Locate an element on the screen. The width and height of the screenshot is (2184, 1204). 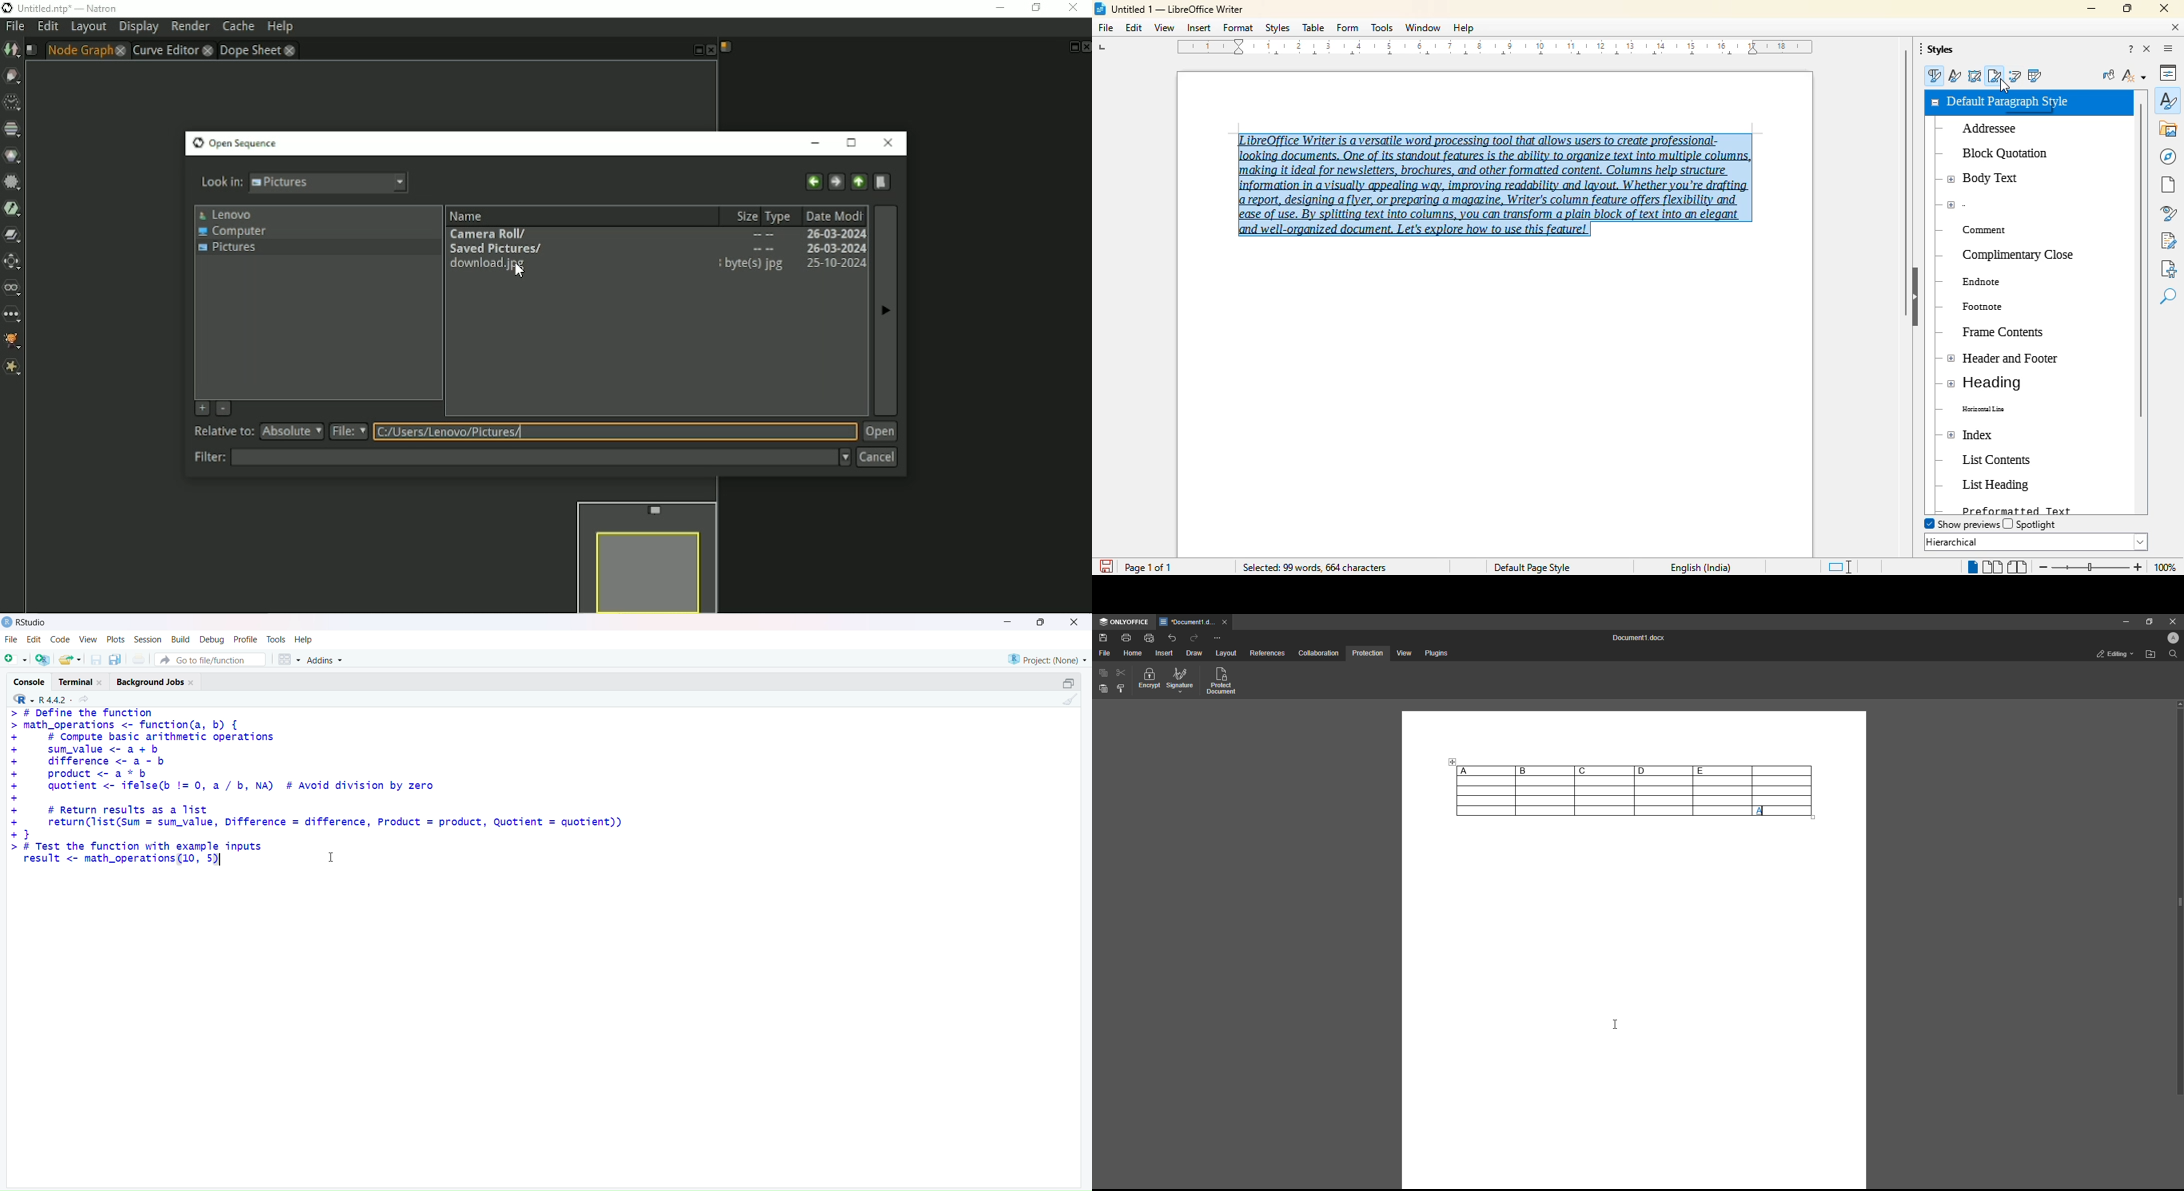
Document 1 is located at coordinates (1636, 639).